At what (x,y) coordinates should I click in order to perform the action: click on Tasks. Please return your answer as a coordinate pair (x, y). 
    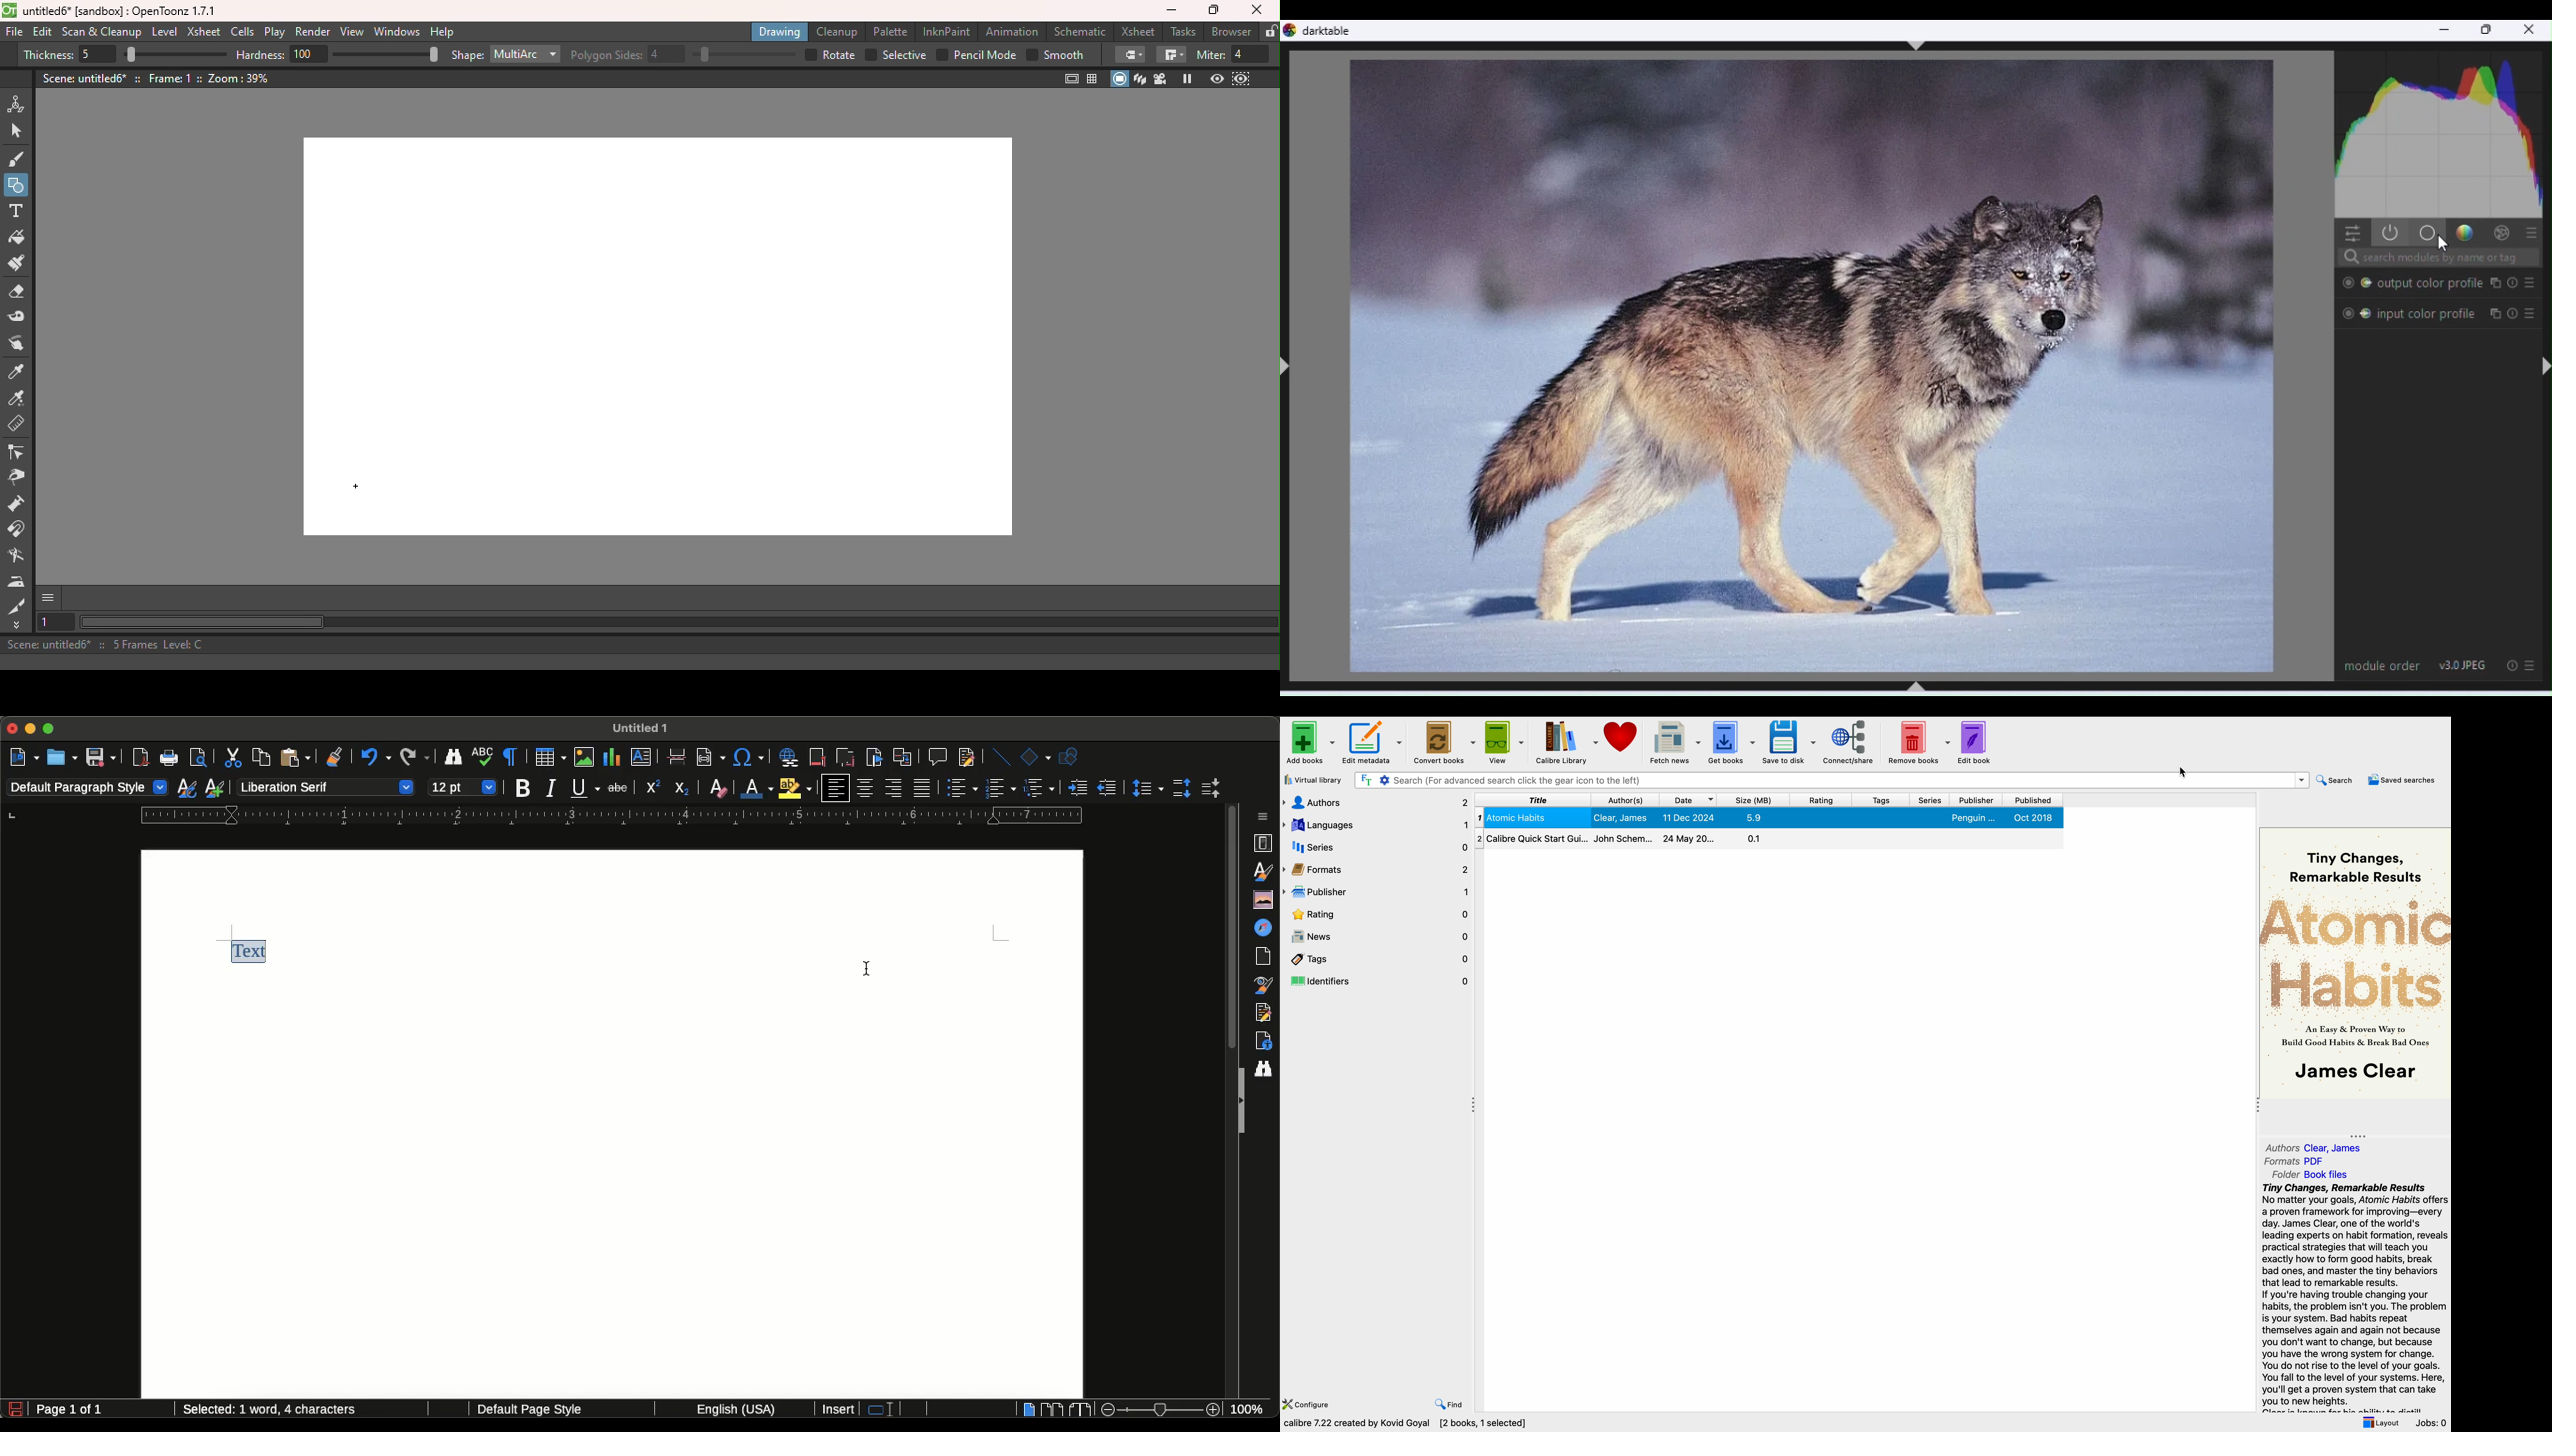
    Looking at the image, I should click on (1181, 31).